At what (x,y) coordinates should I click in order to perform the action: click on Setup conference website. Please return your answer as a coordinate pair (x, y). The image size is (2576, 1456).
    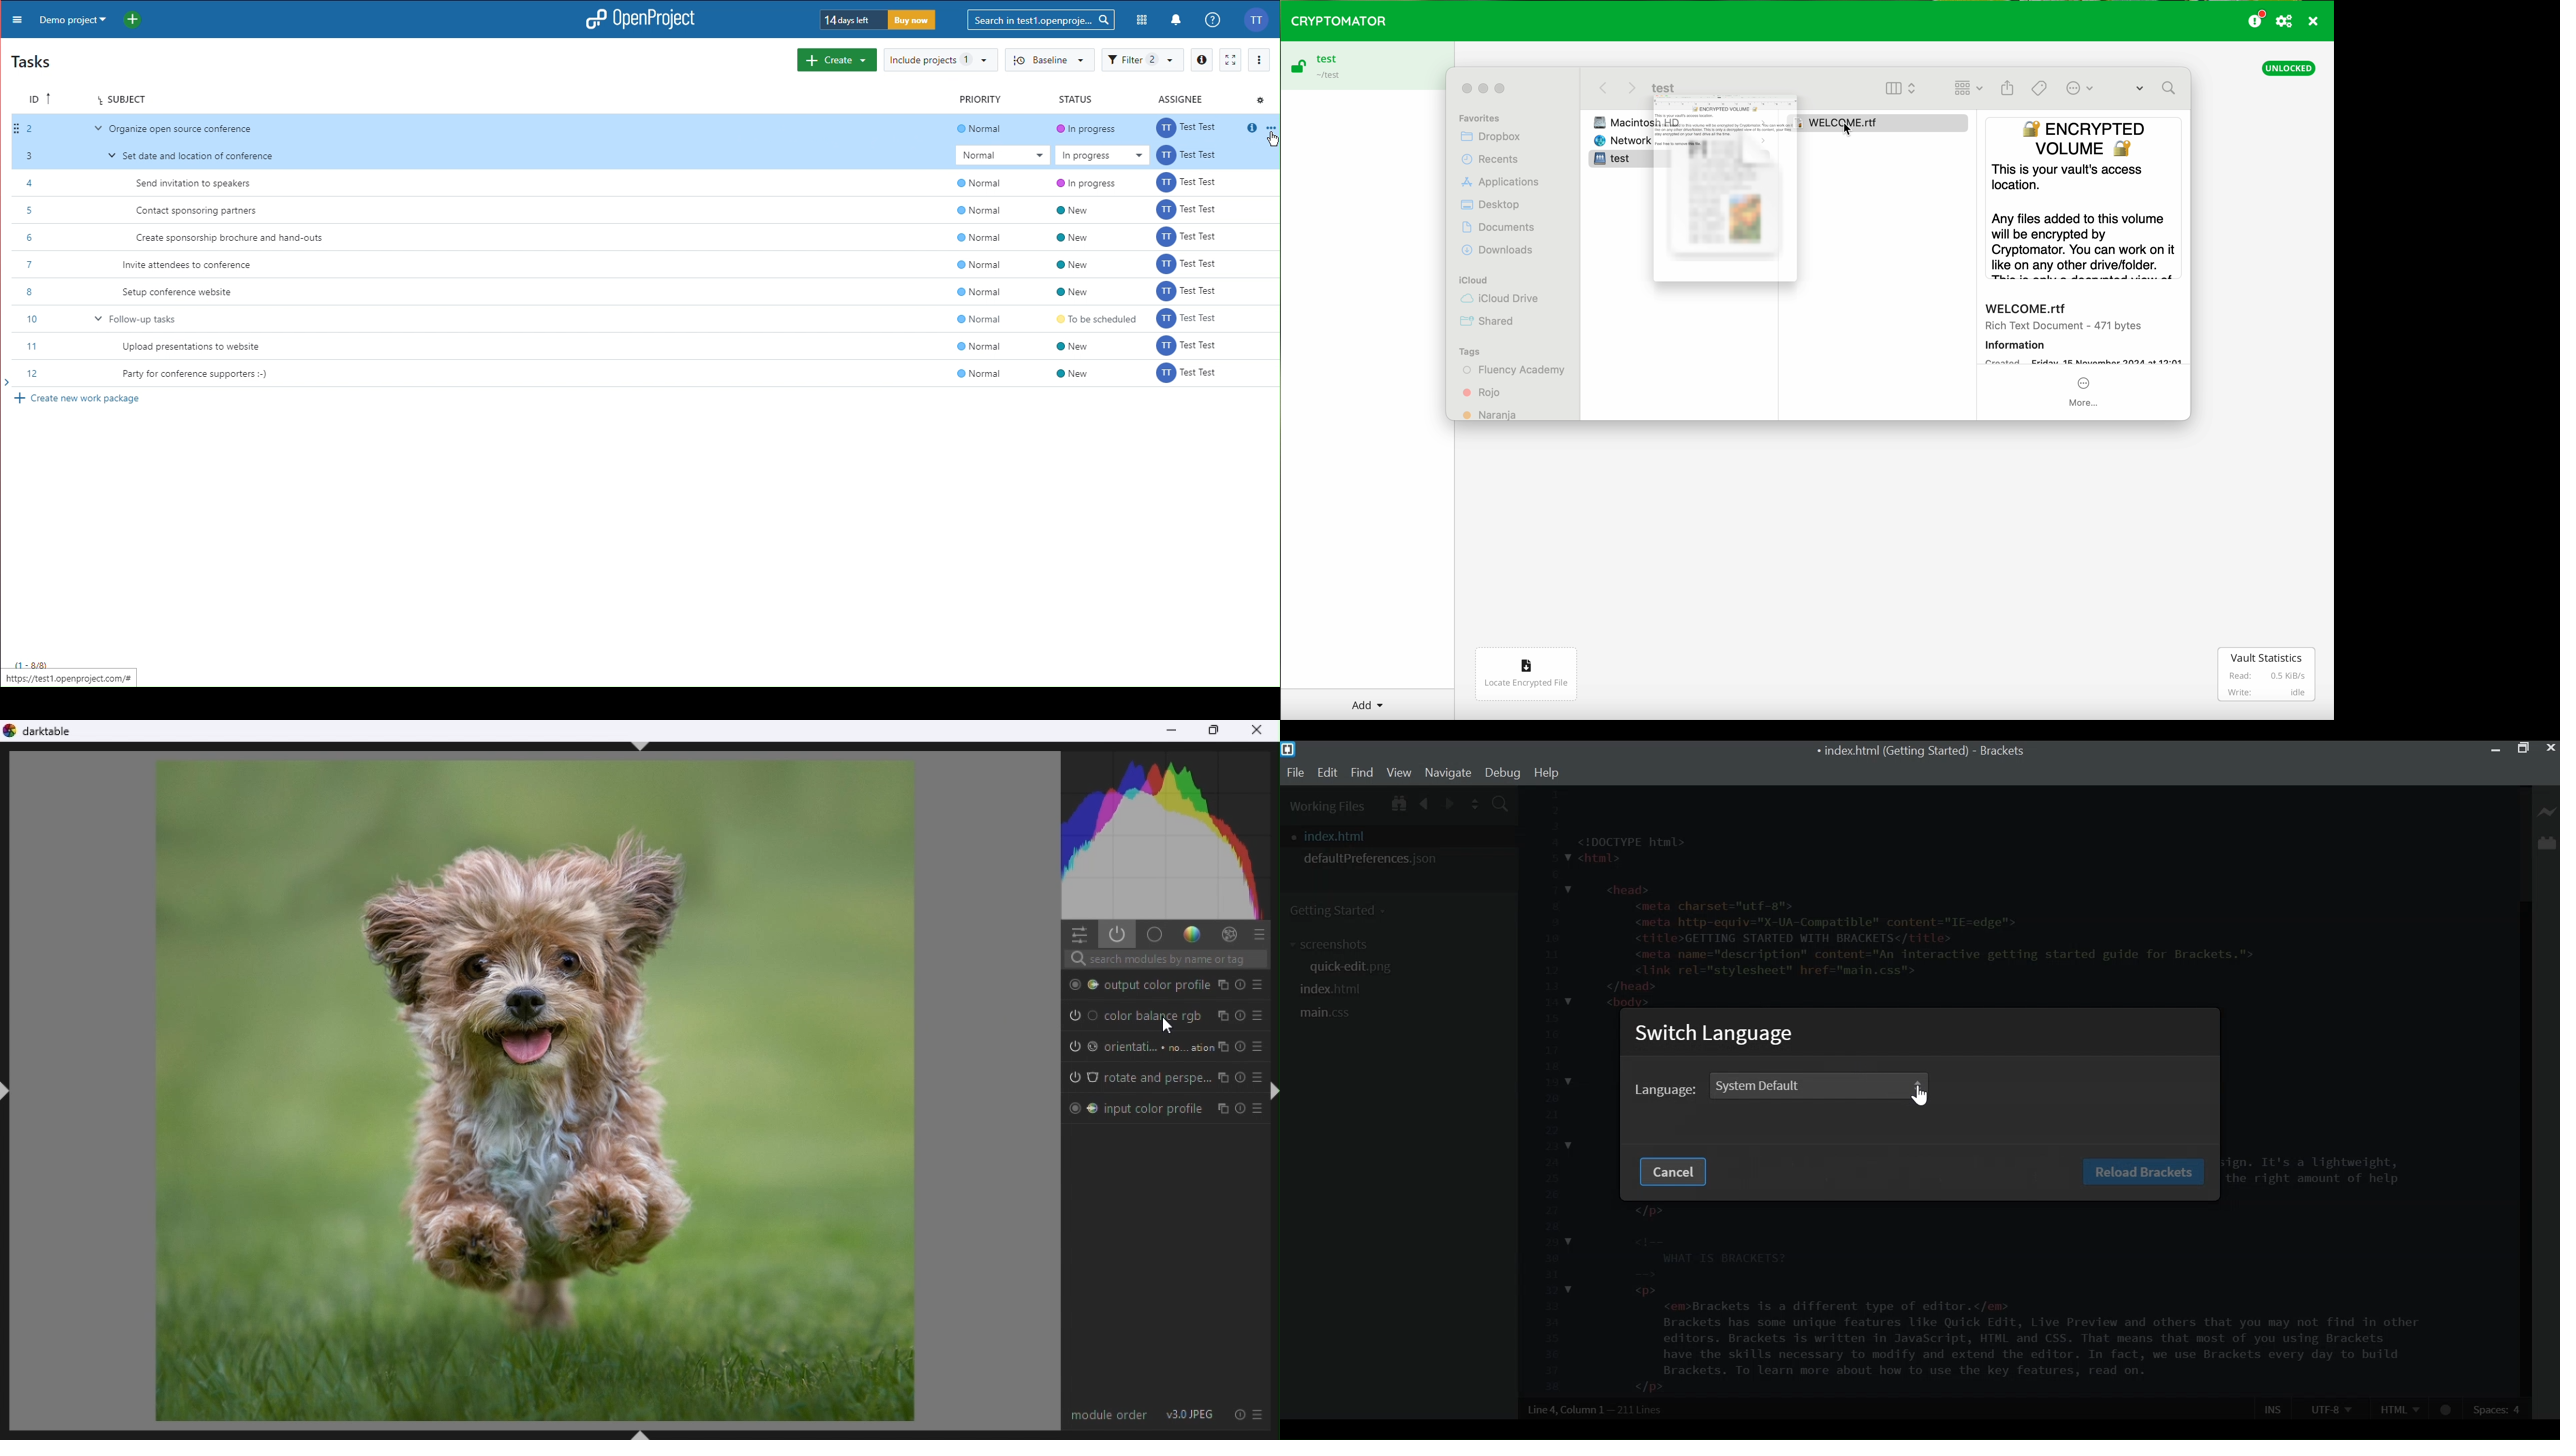
    Looking at the image, I should click on (178, 293).